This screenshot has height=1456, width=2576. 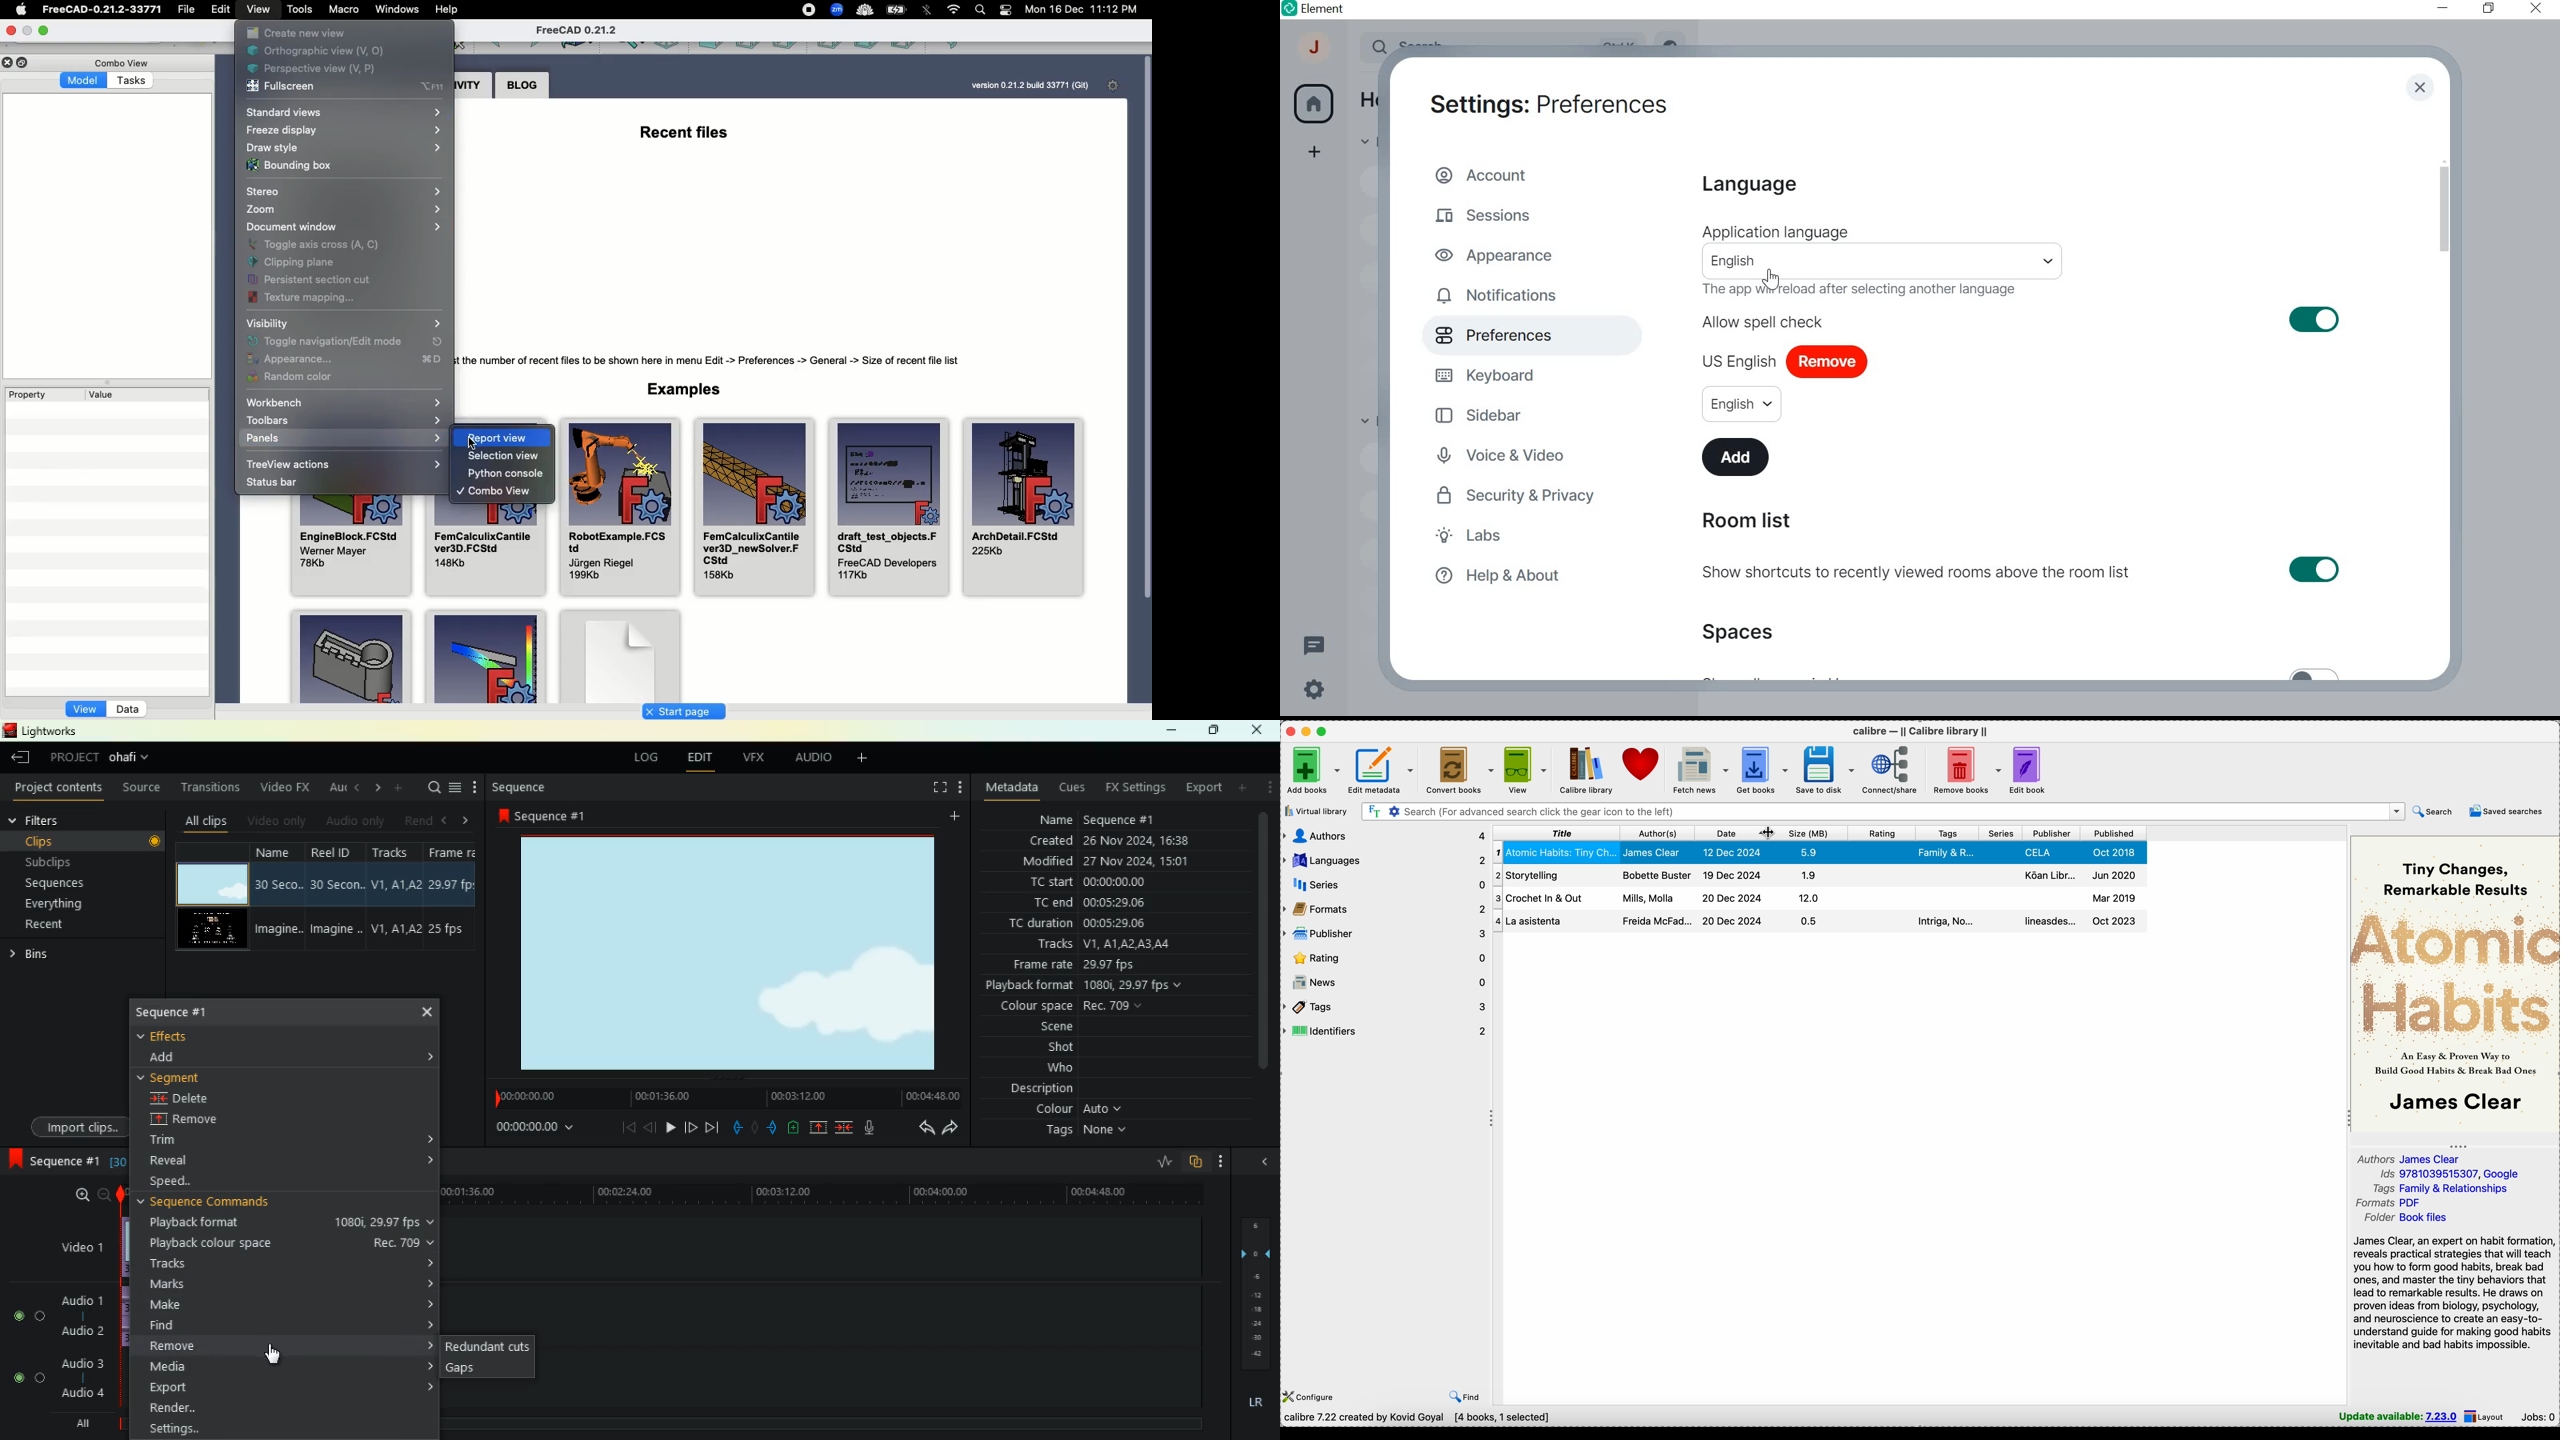 I want to click on FemCalculixCantilever3D.FCStd 148Kb,, so click(x=487, y=550).